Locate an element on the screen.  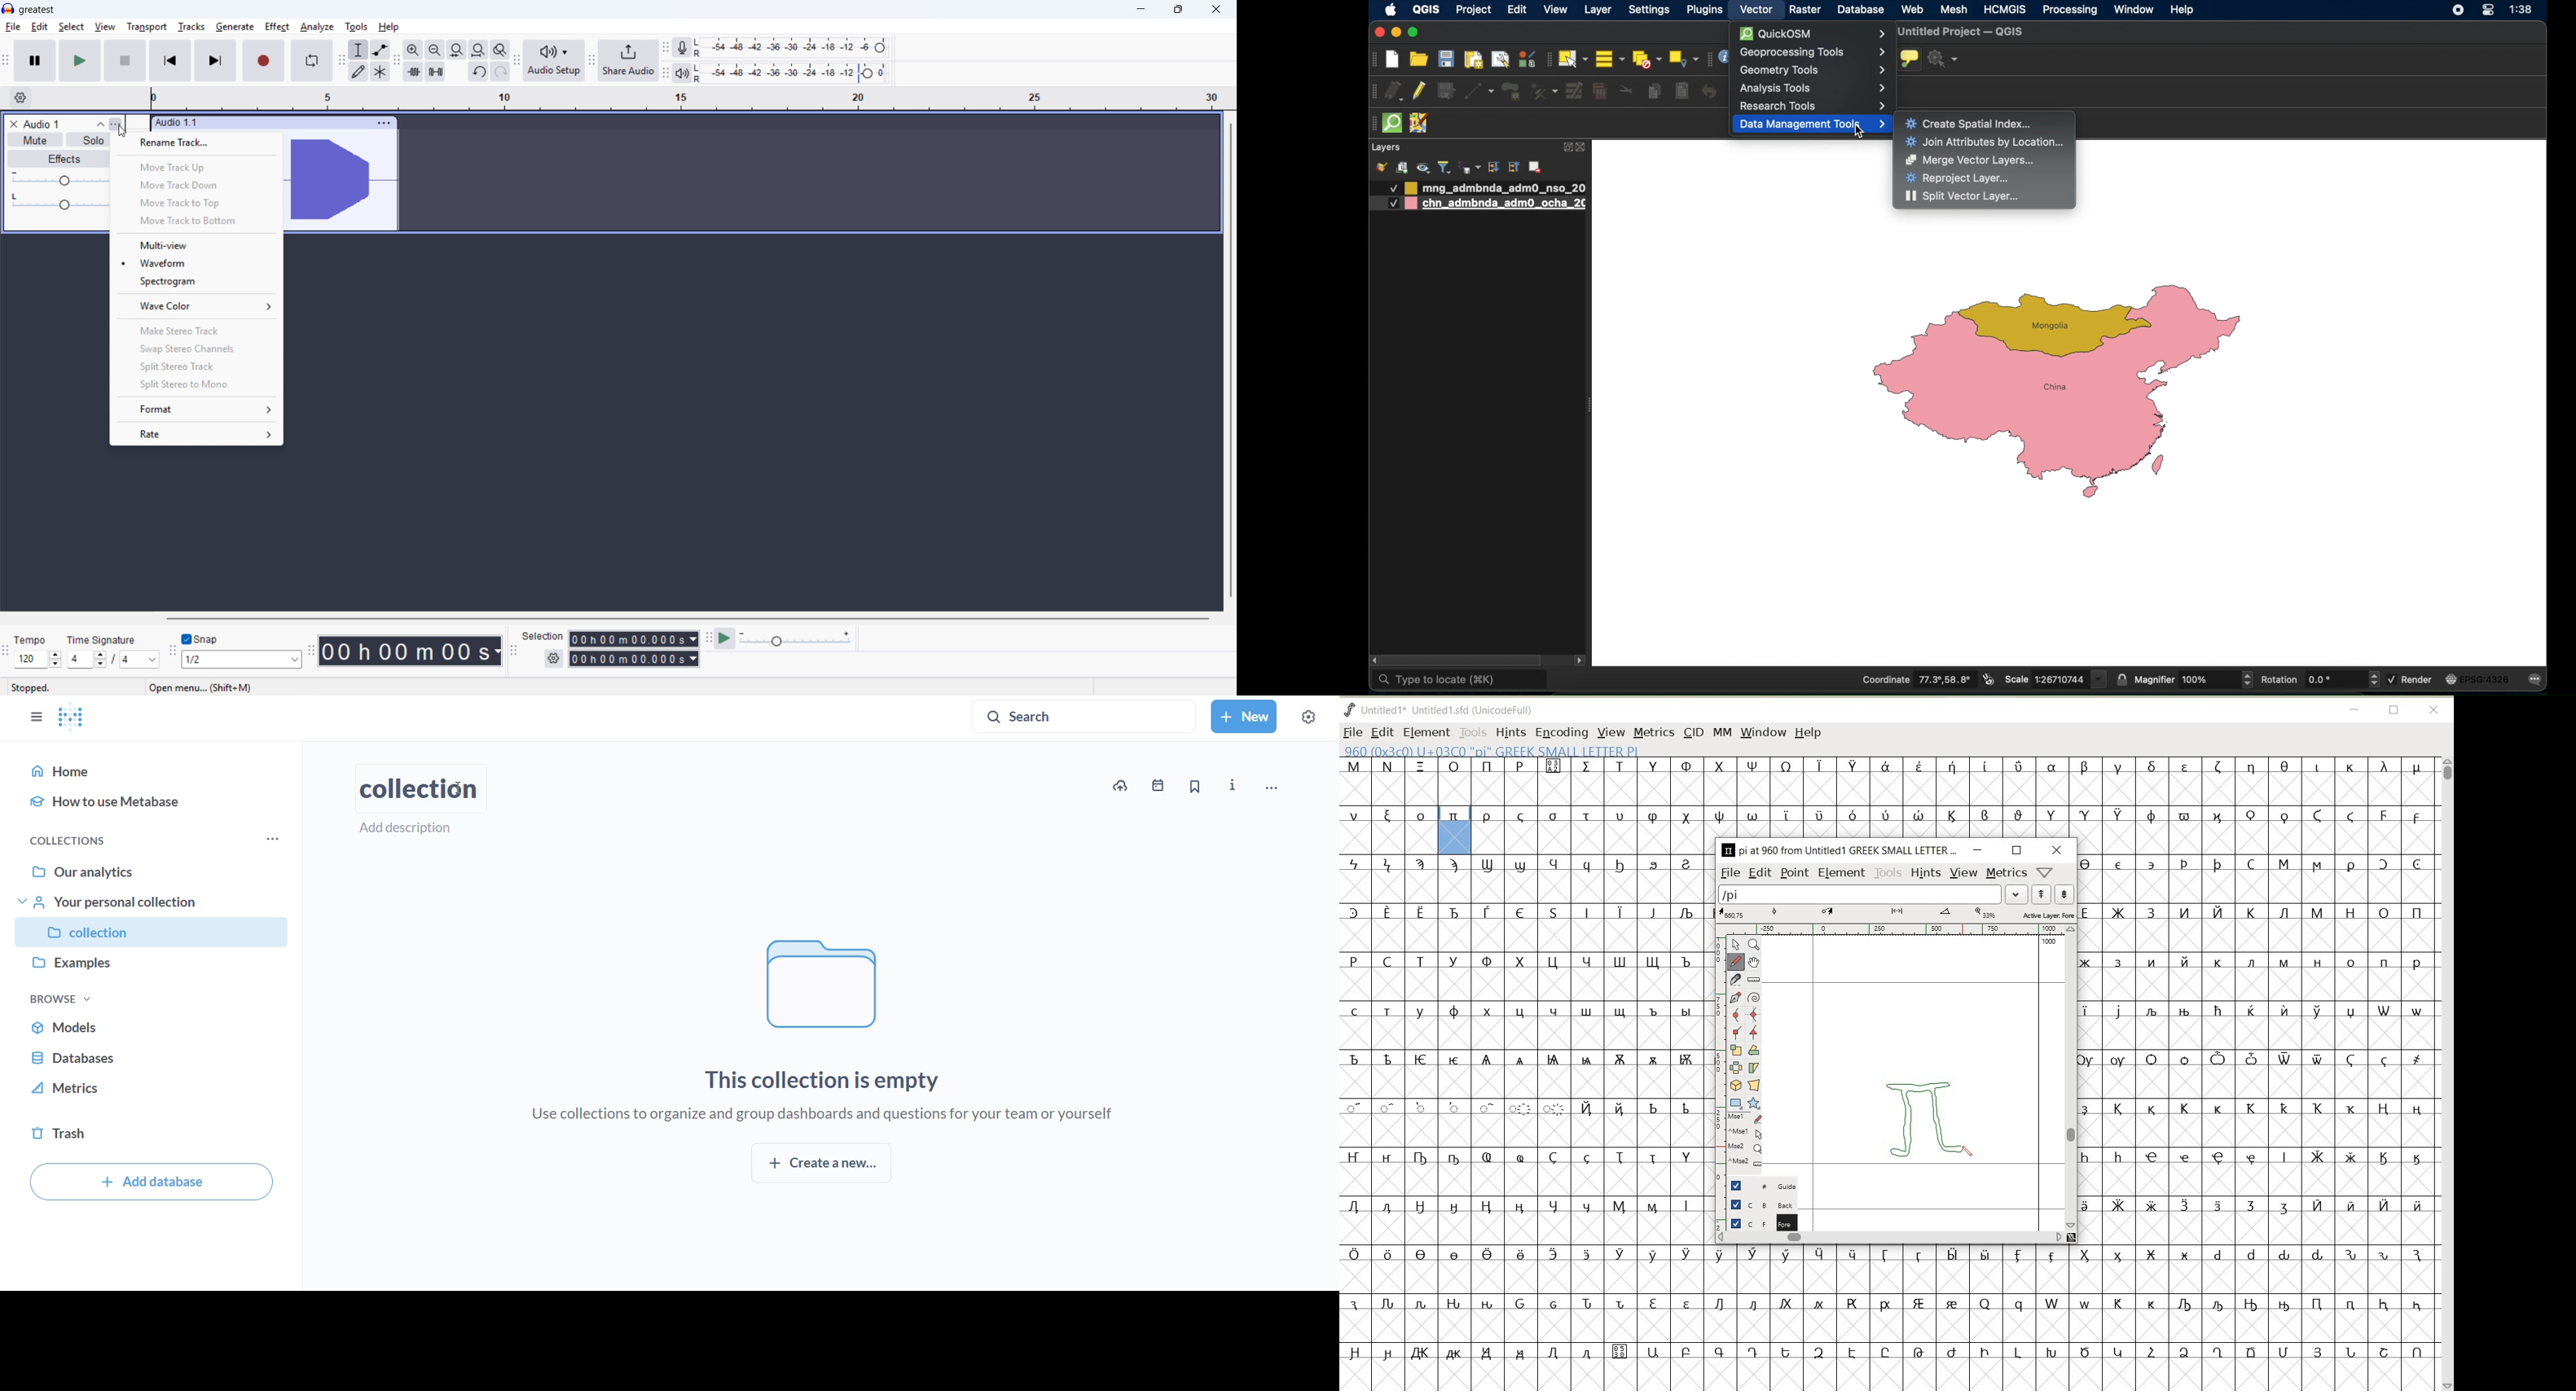
zoom in is located at coordinates (413, 50).